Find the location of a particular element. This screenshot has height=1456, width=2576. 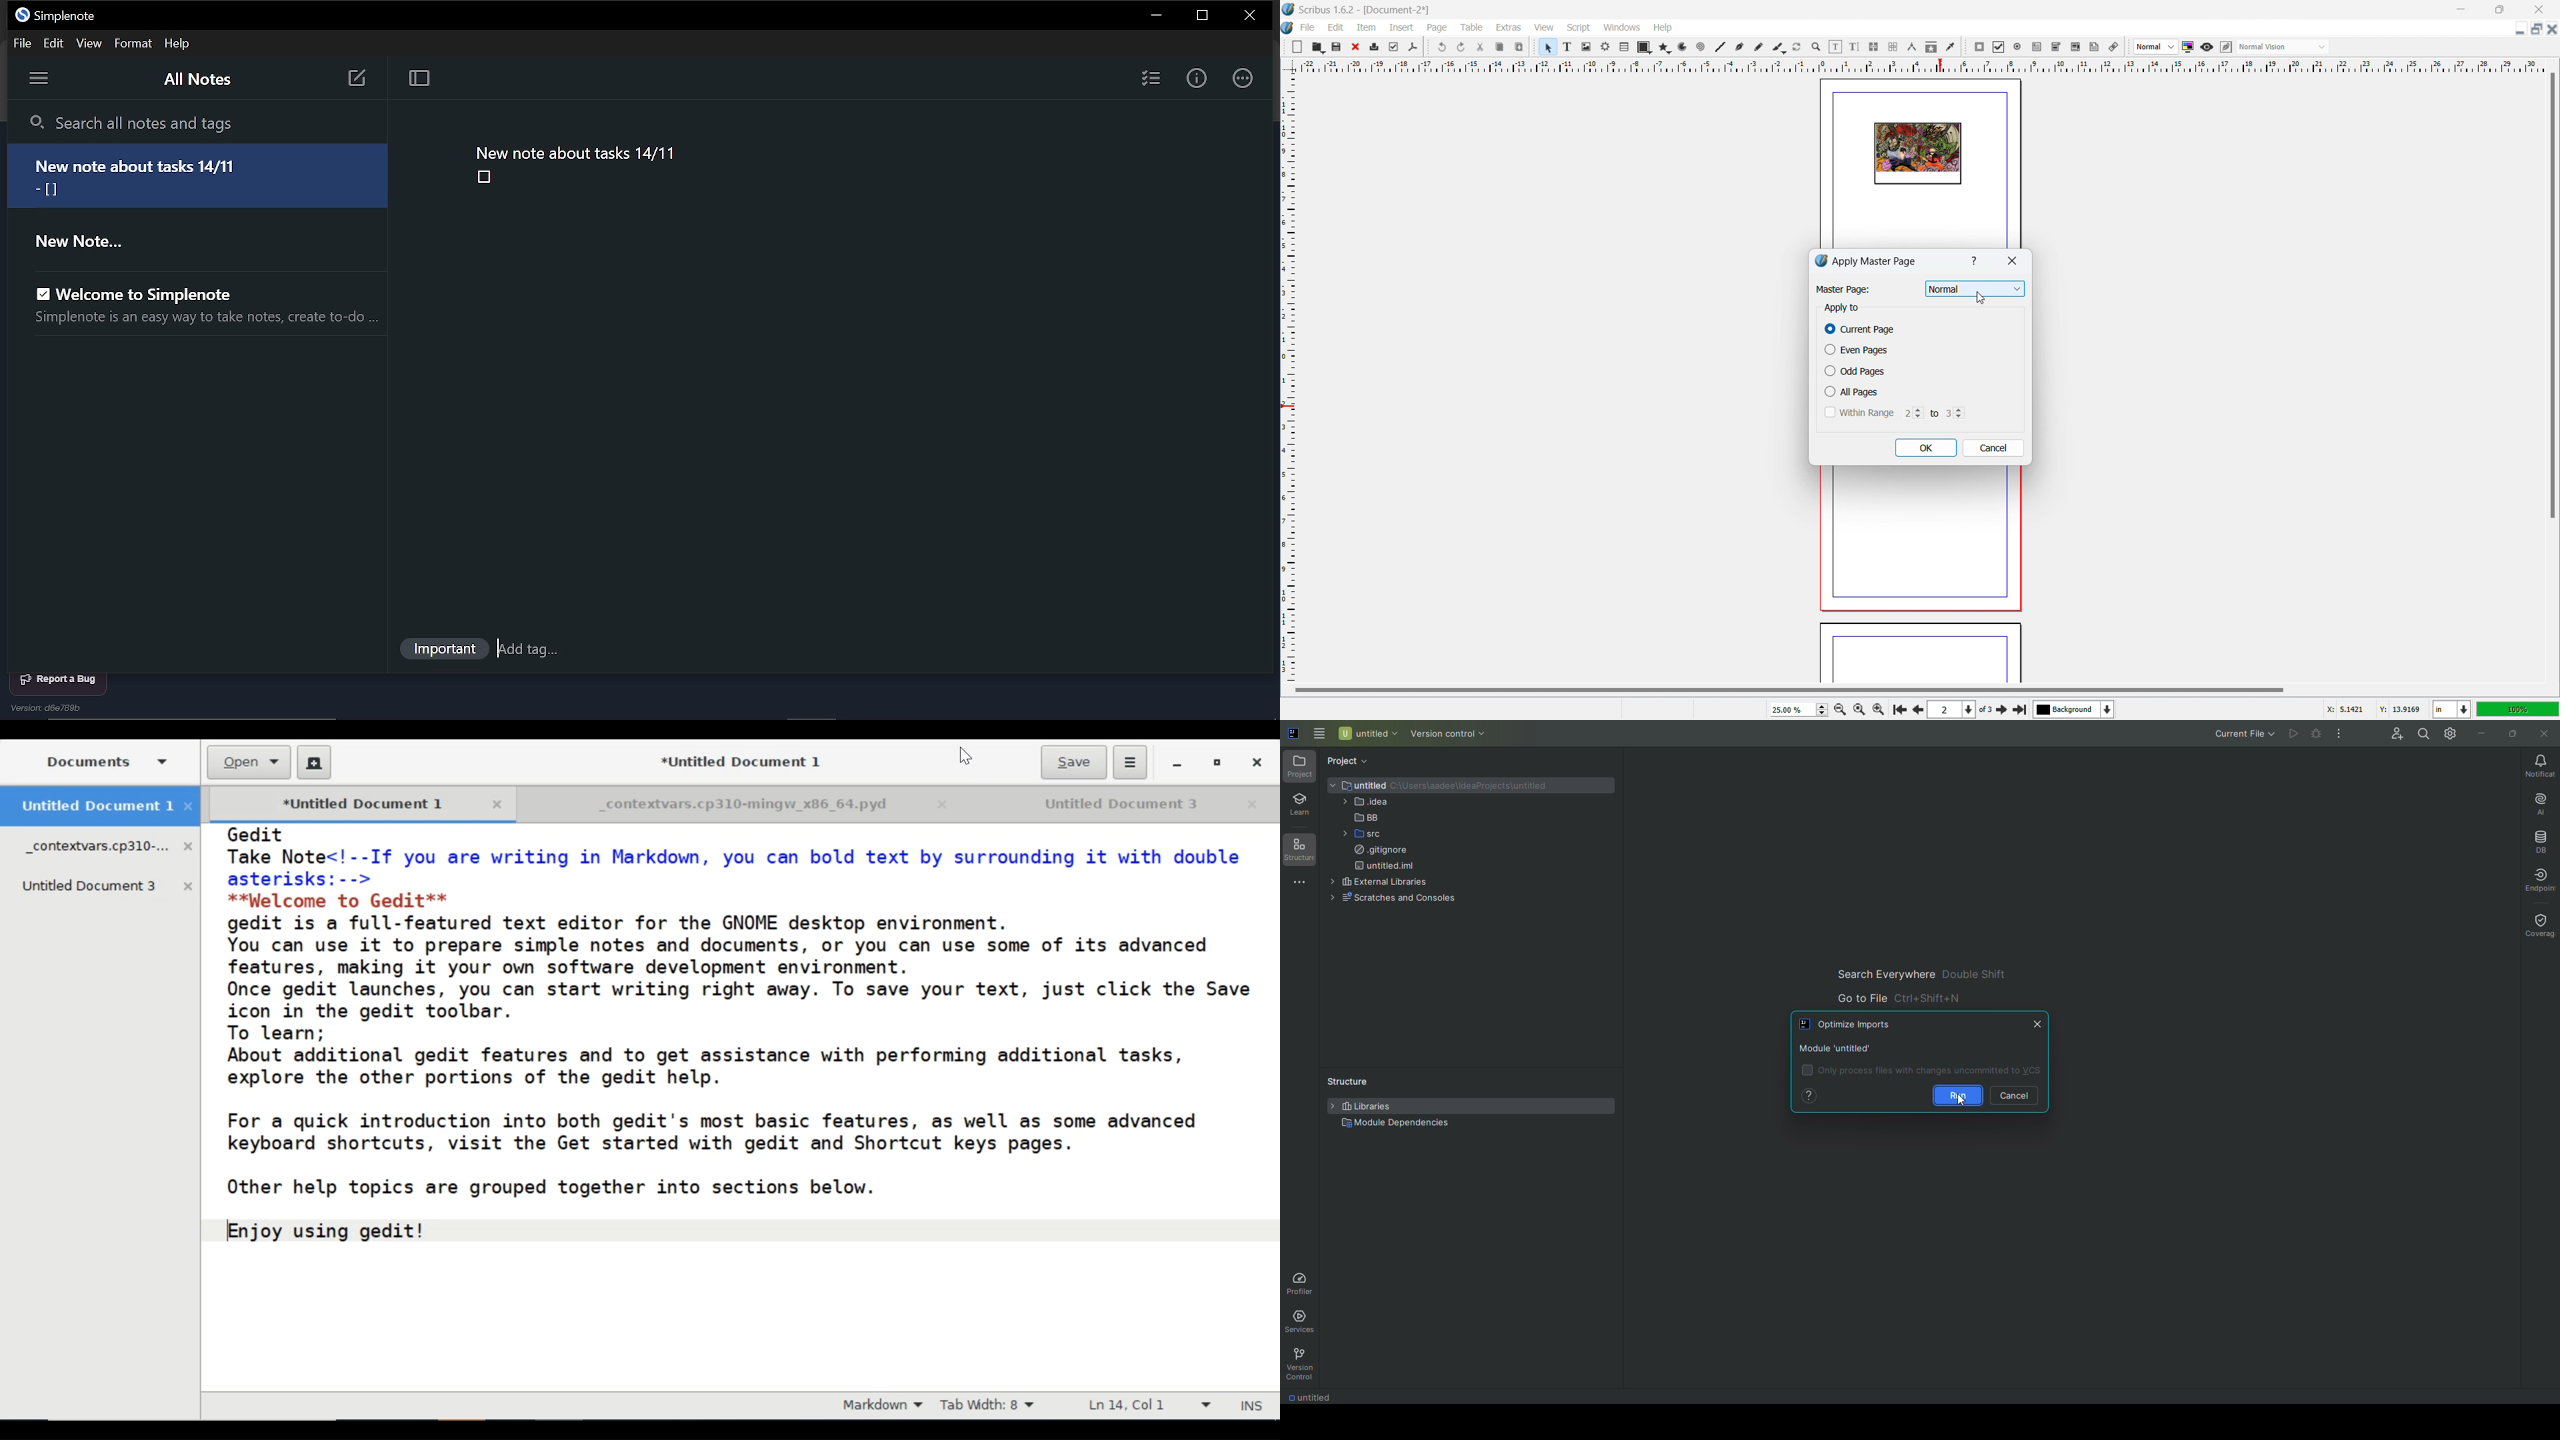

range starting from page number is located at coordinates (1911, 412).